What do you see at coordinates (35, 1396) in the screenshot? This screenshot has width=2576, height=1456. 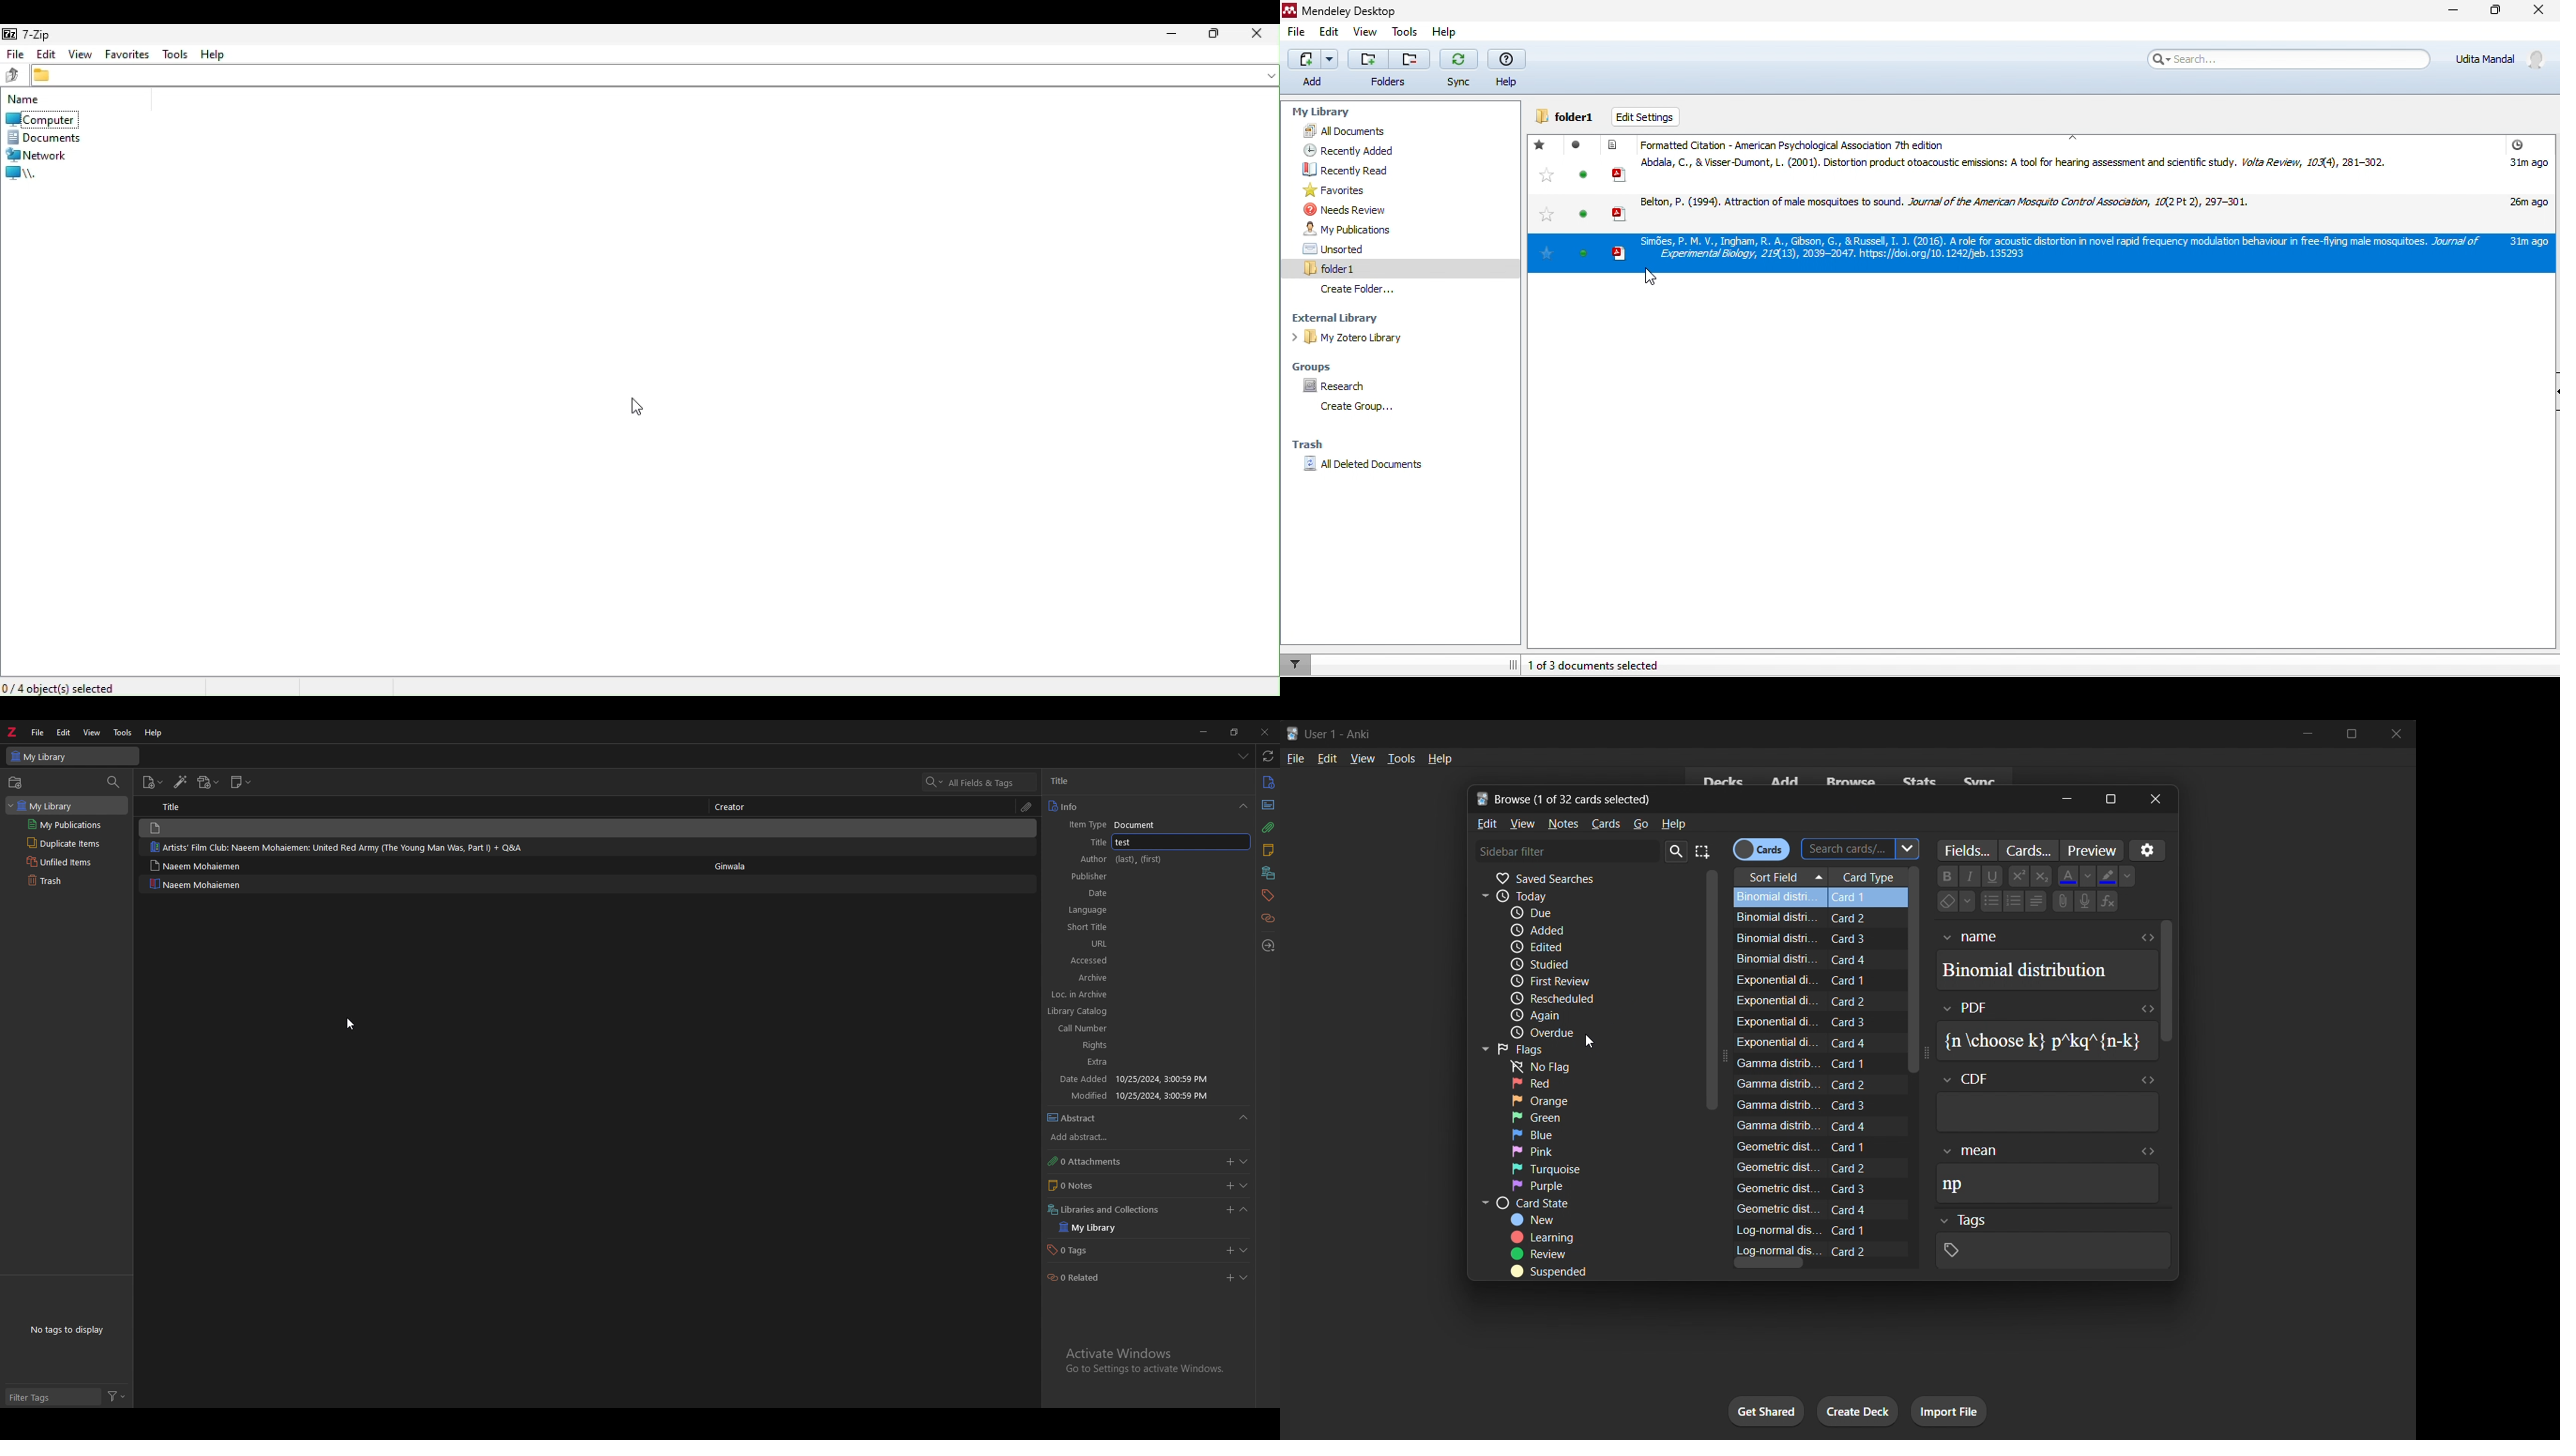 I see `Filter tag` at bounding box center [35, 1396].